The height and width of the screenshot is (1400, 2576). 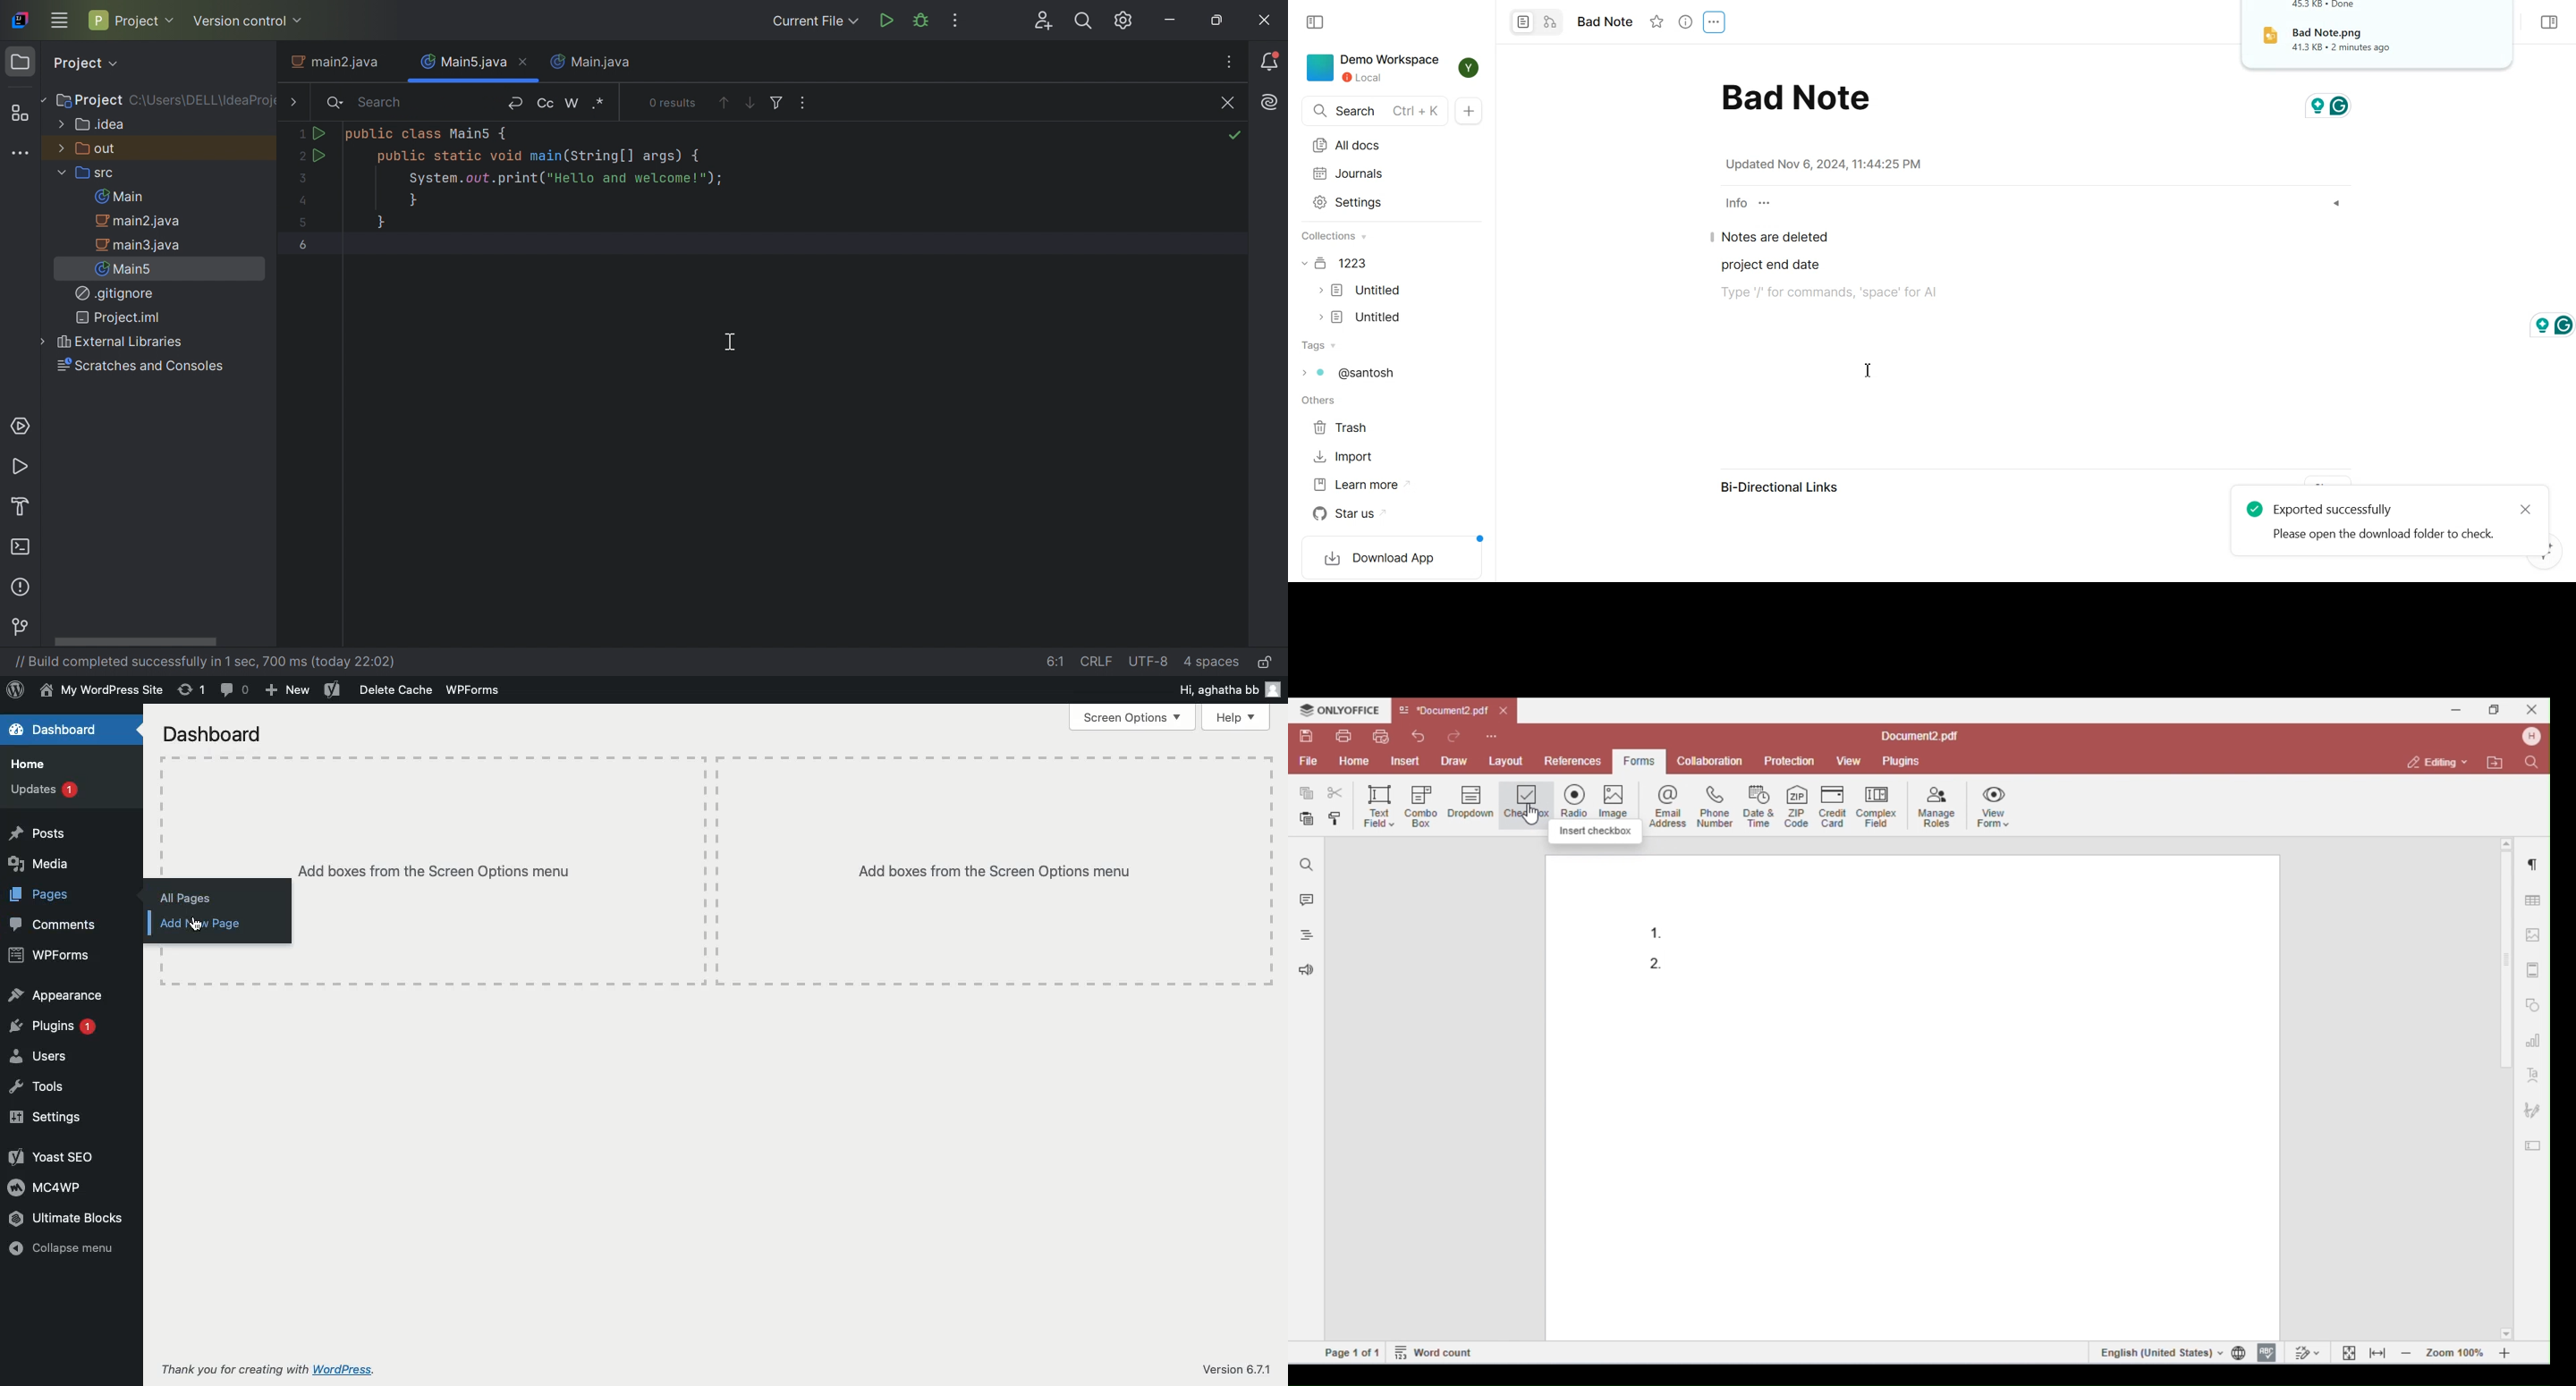 What do you see at coordinates (1374, 172) in the screenshot?
I see `Journals` at bounding box center [1374, 172].